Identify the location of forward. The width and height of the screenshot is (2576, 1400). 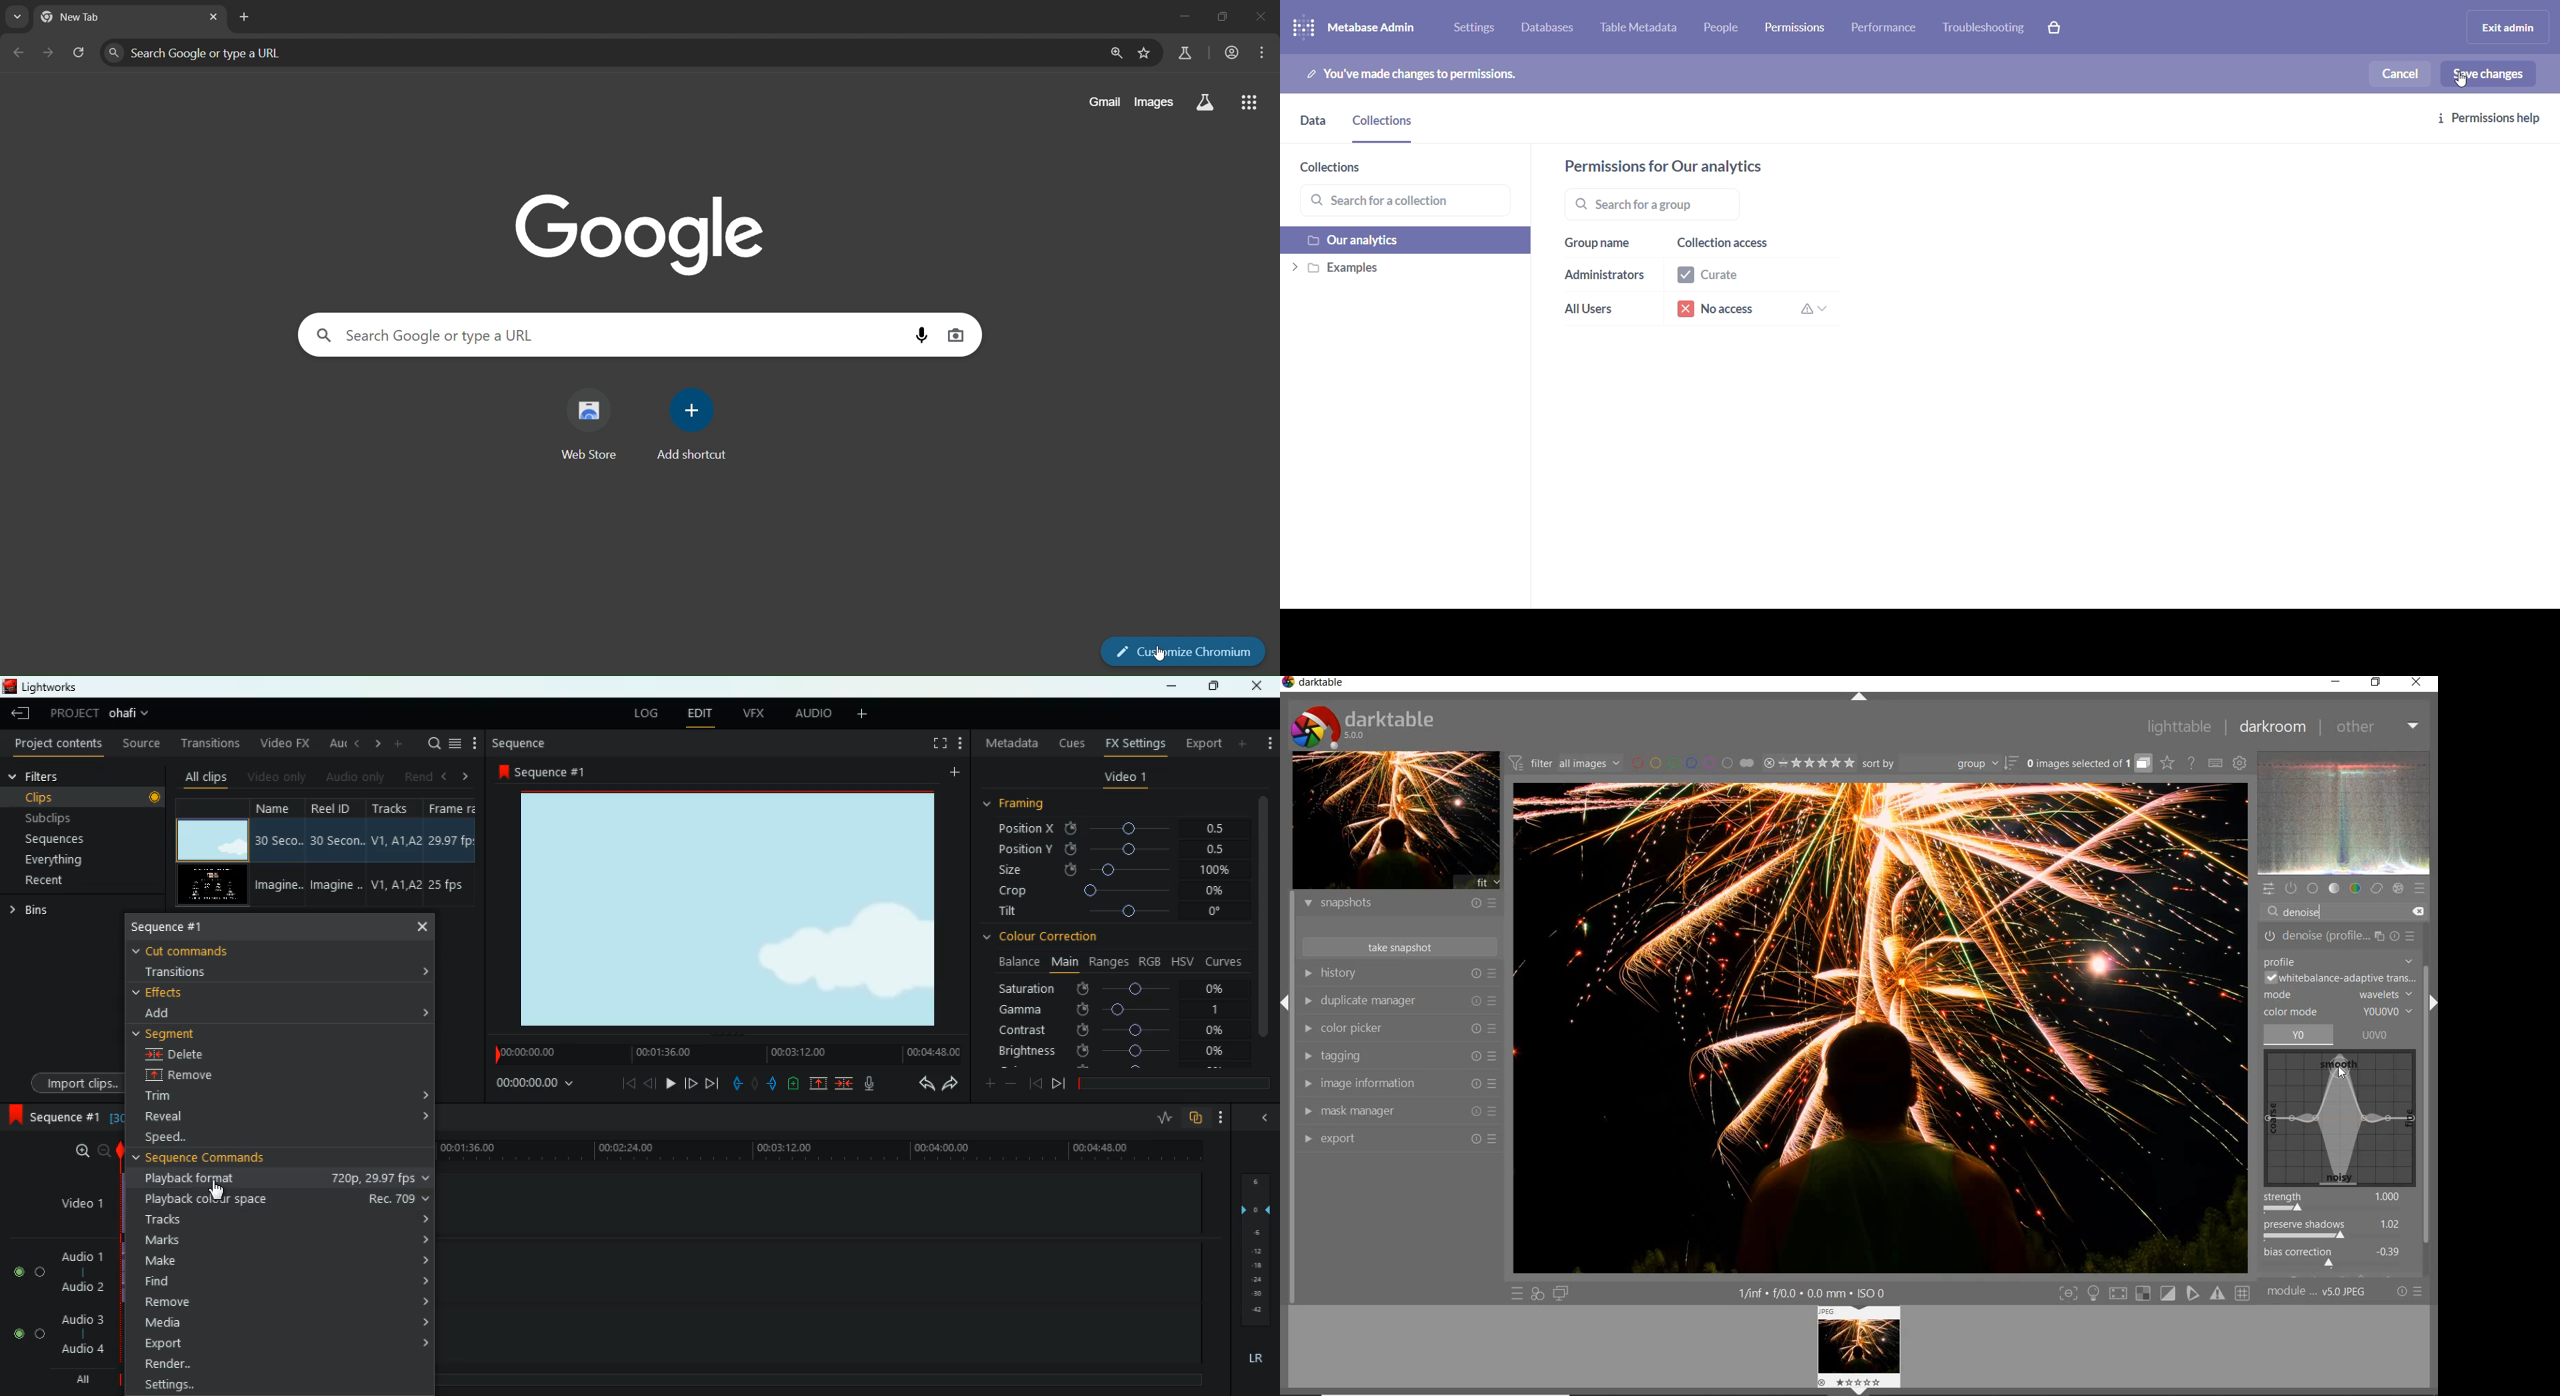
(950, 1083).